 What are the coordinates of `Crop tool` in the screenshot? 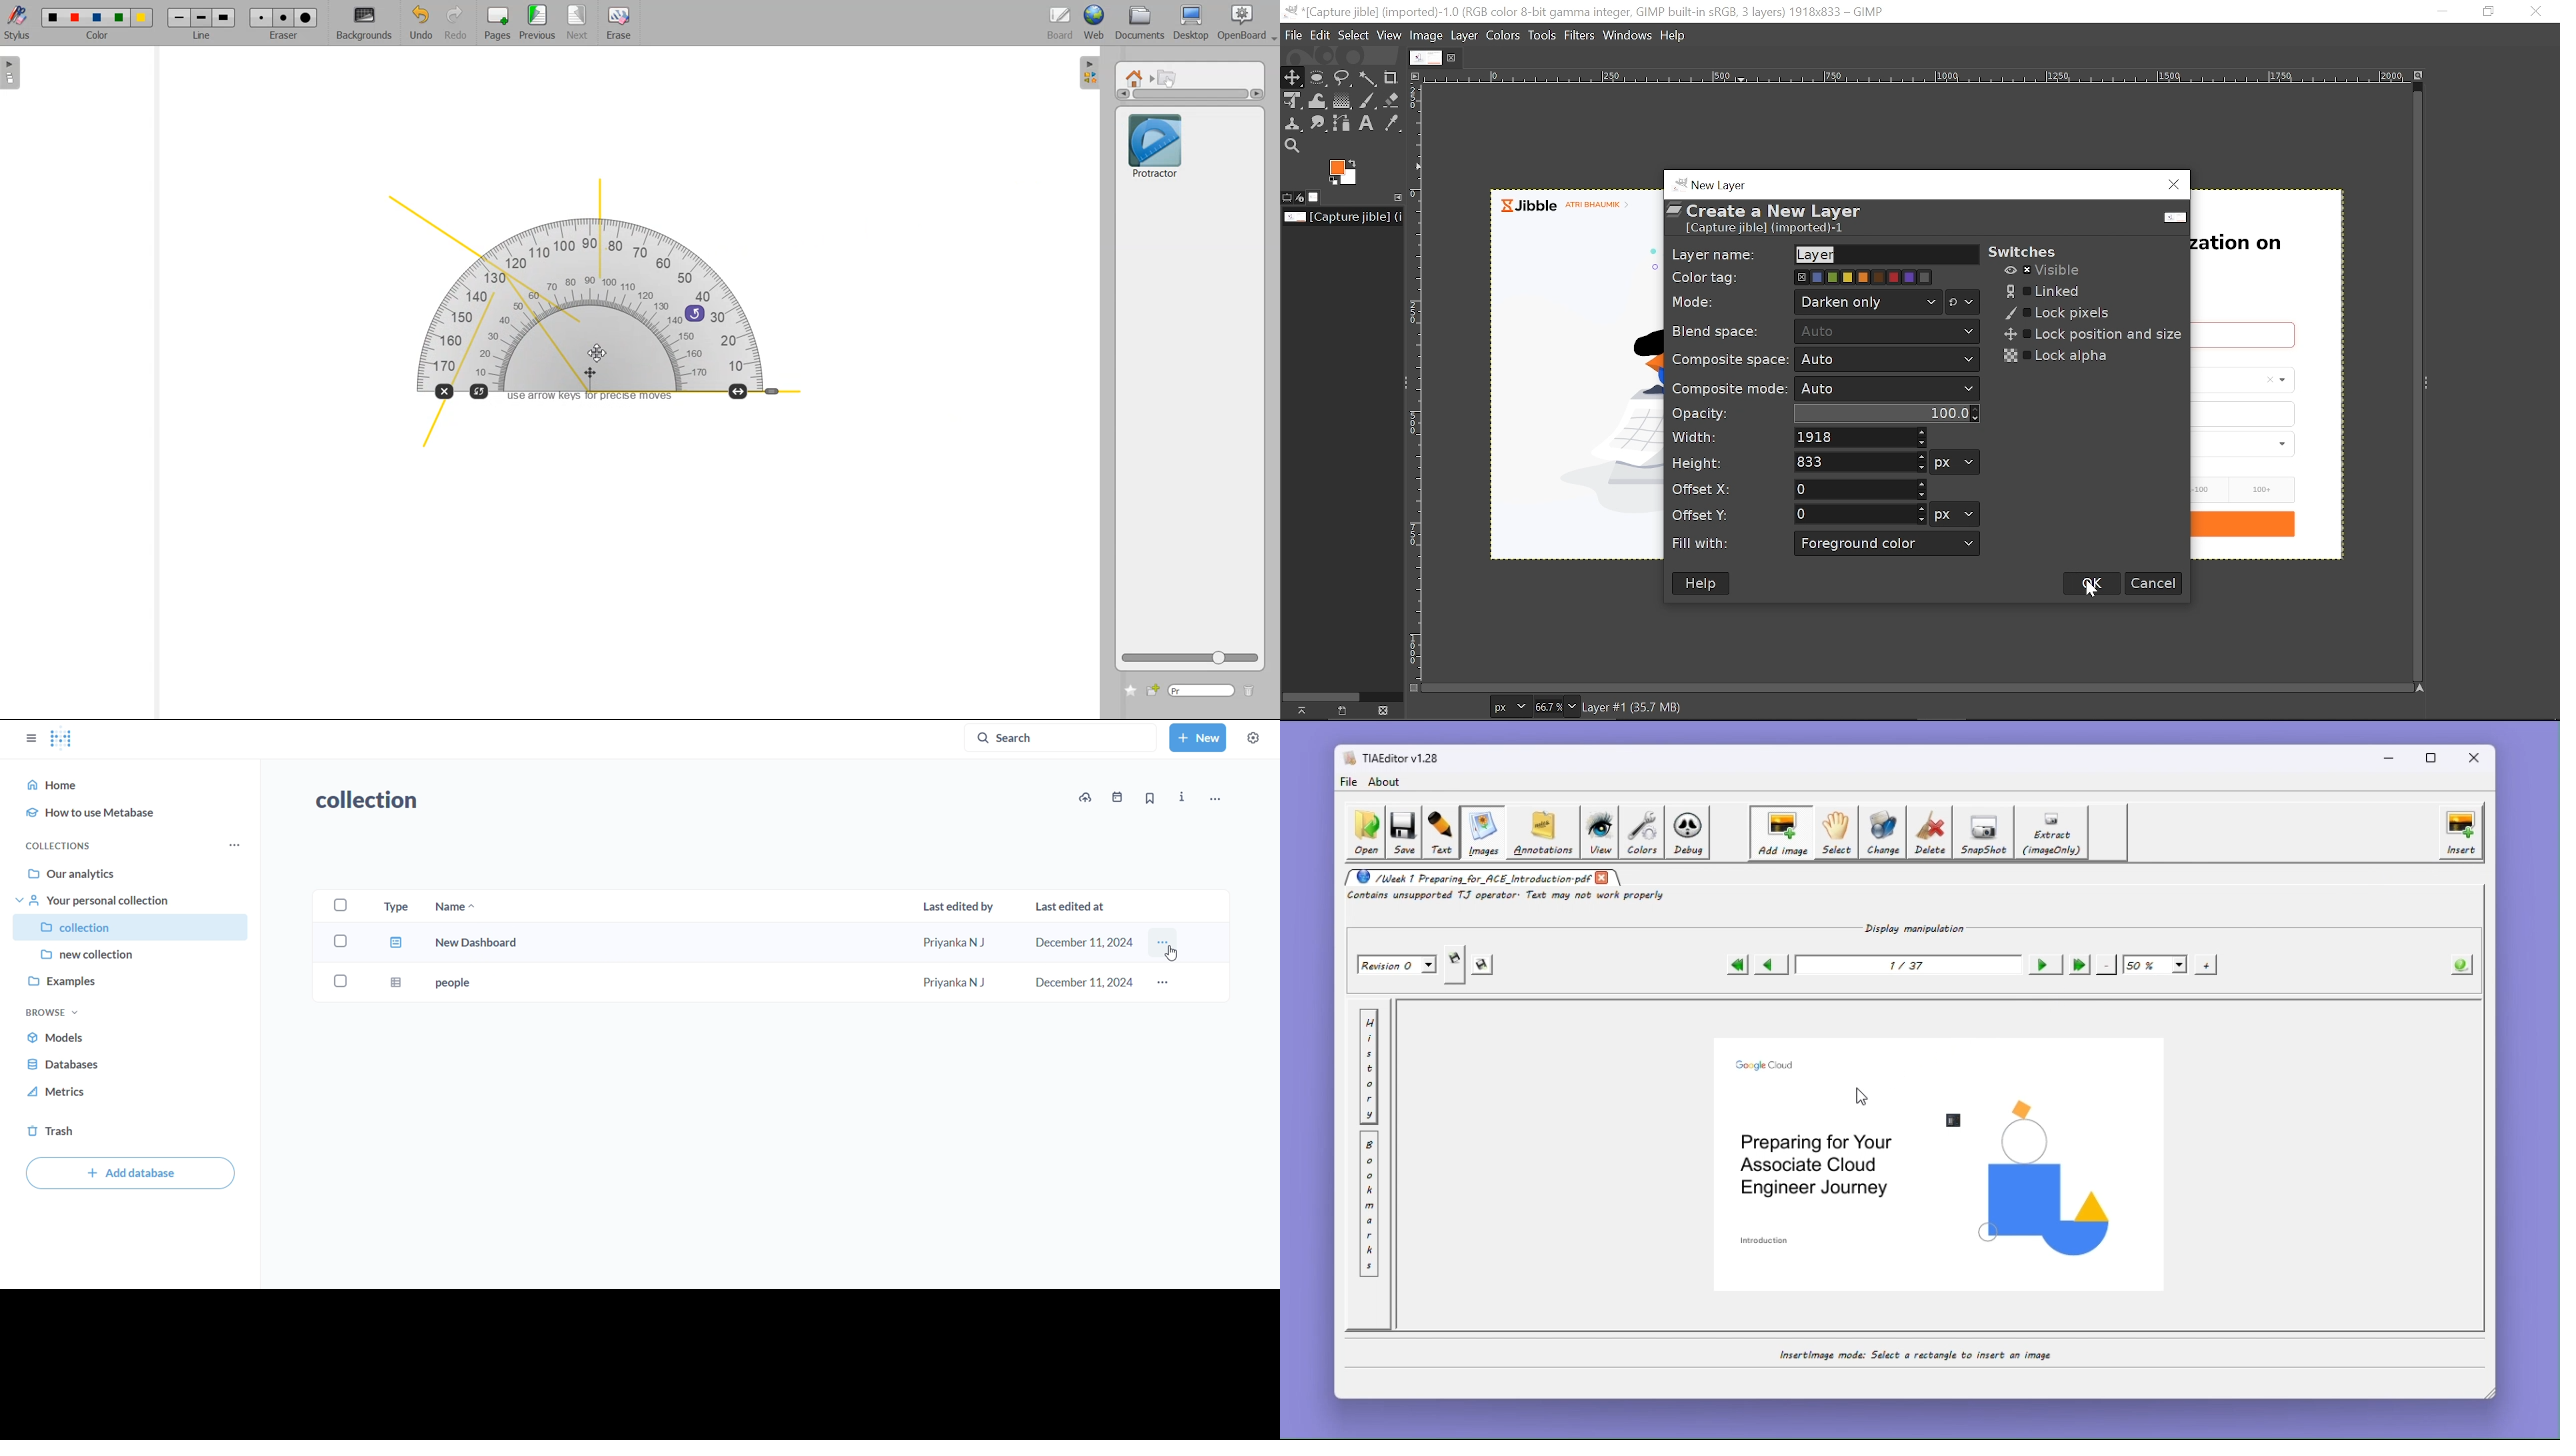 It's located at (1391, 77).